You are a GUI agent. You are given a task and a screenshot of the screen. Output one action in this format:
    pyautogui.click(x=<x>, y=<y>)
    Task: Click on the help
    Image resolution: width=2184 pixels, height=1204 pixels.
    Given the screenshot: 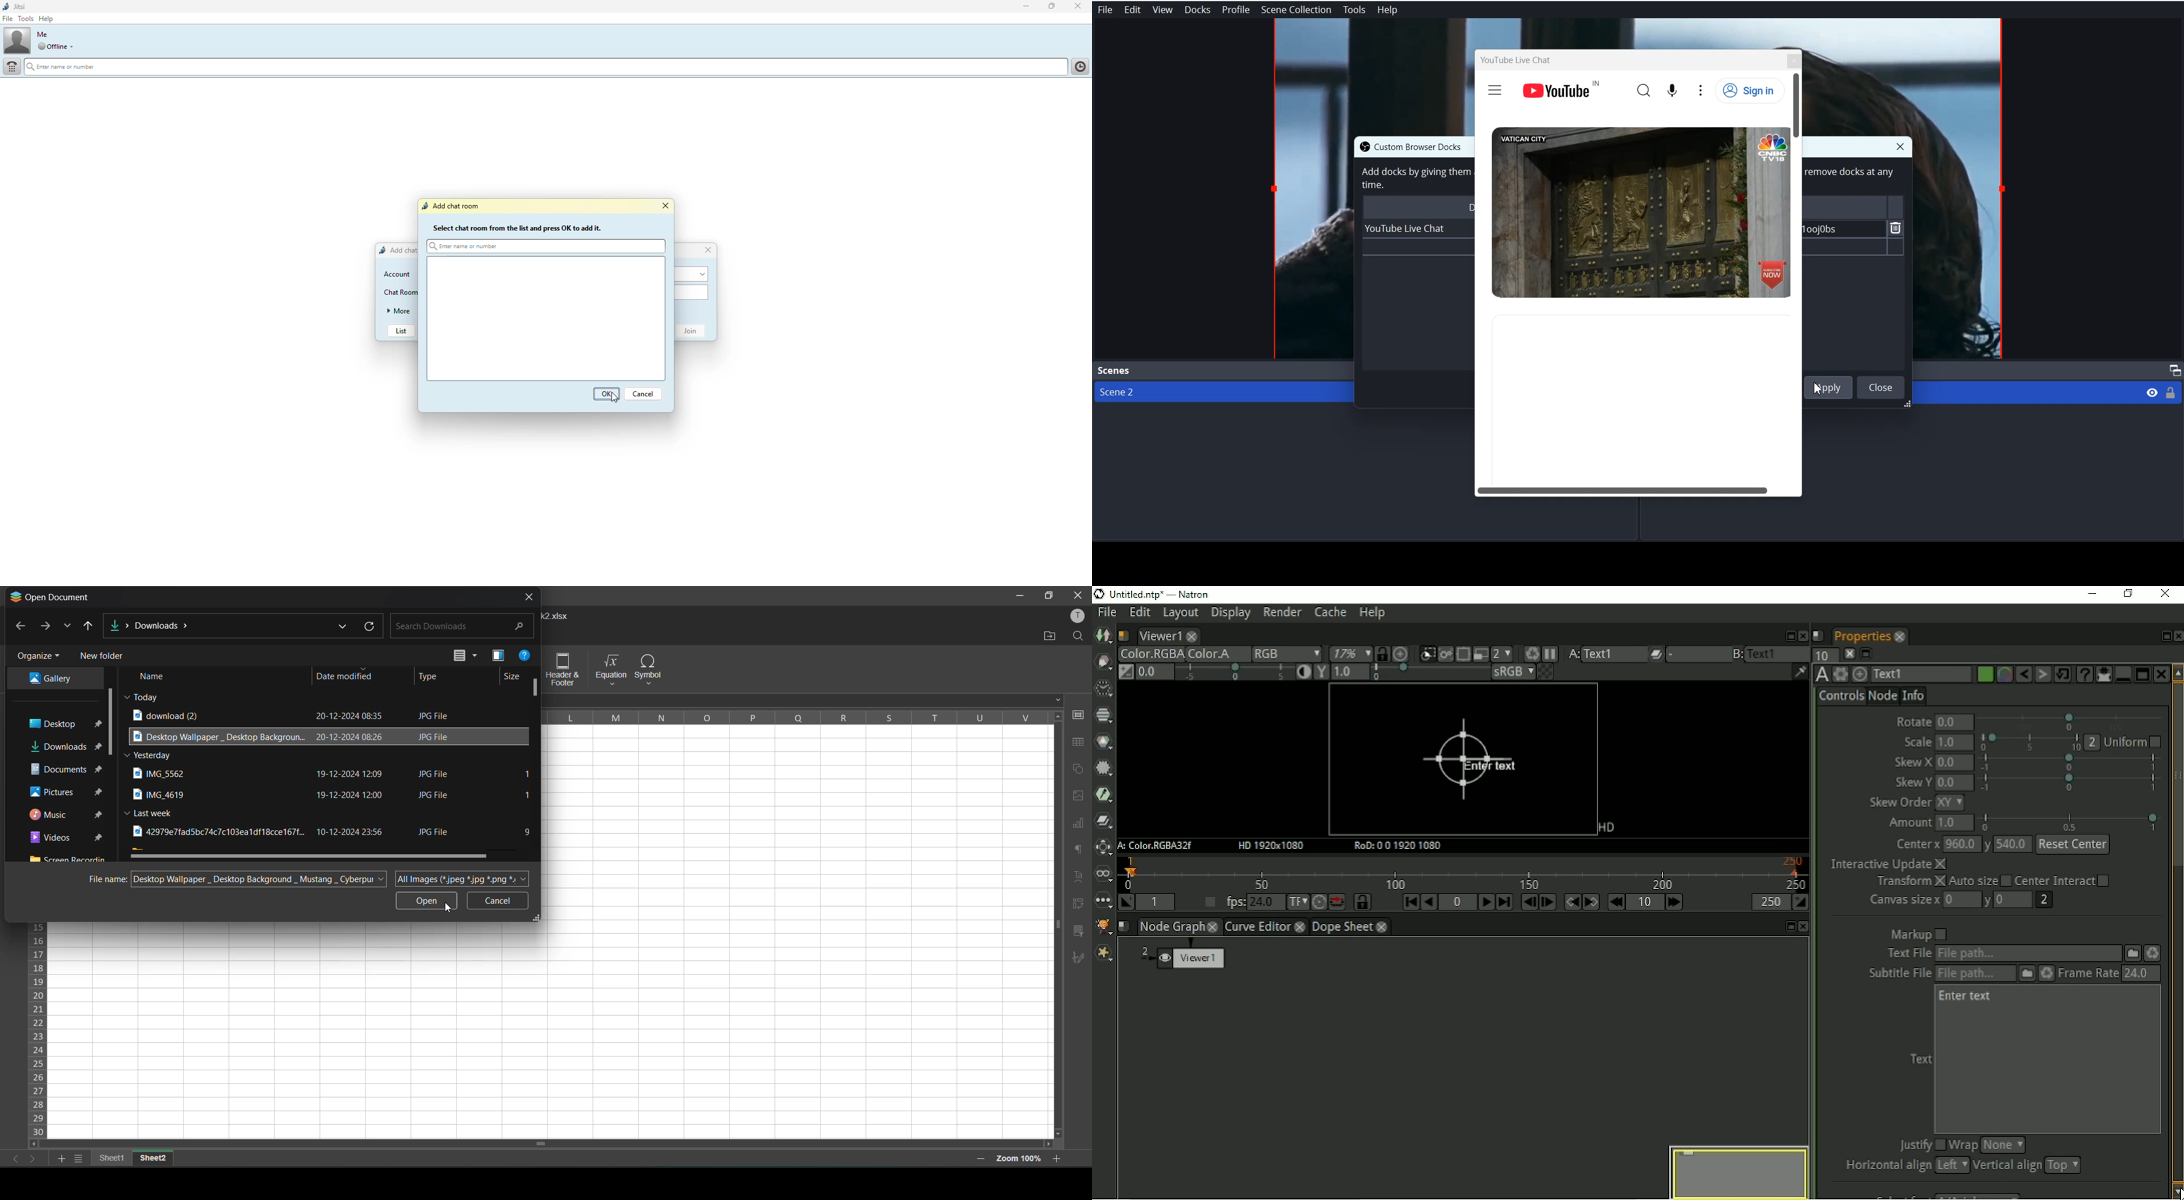 What is the action you would take?
    pyautogui.click(x=46, y=18)
    